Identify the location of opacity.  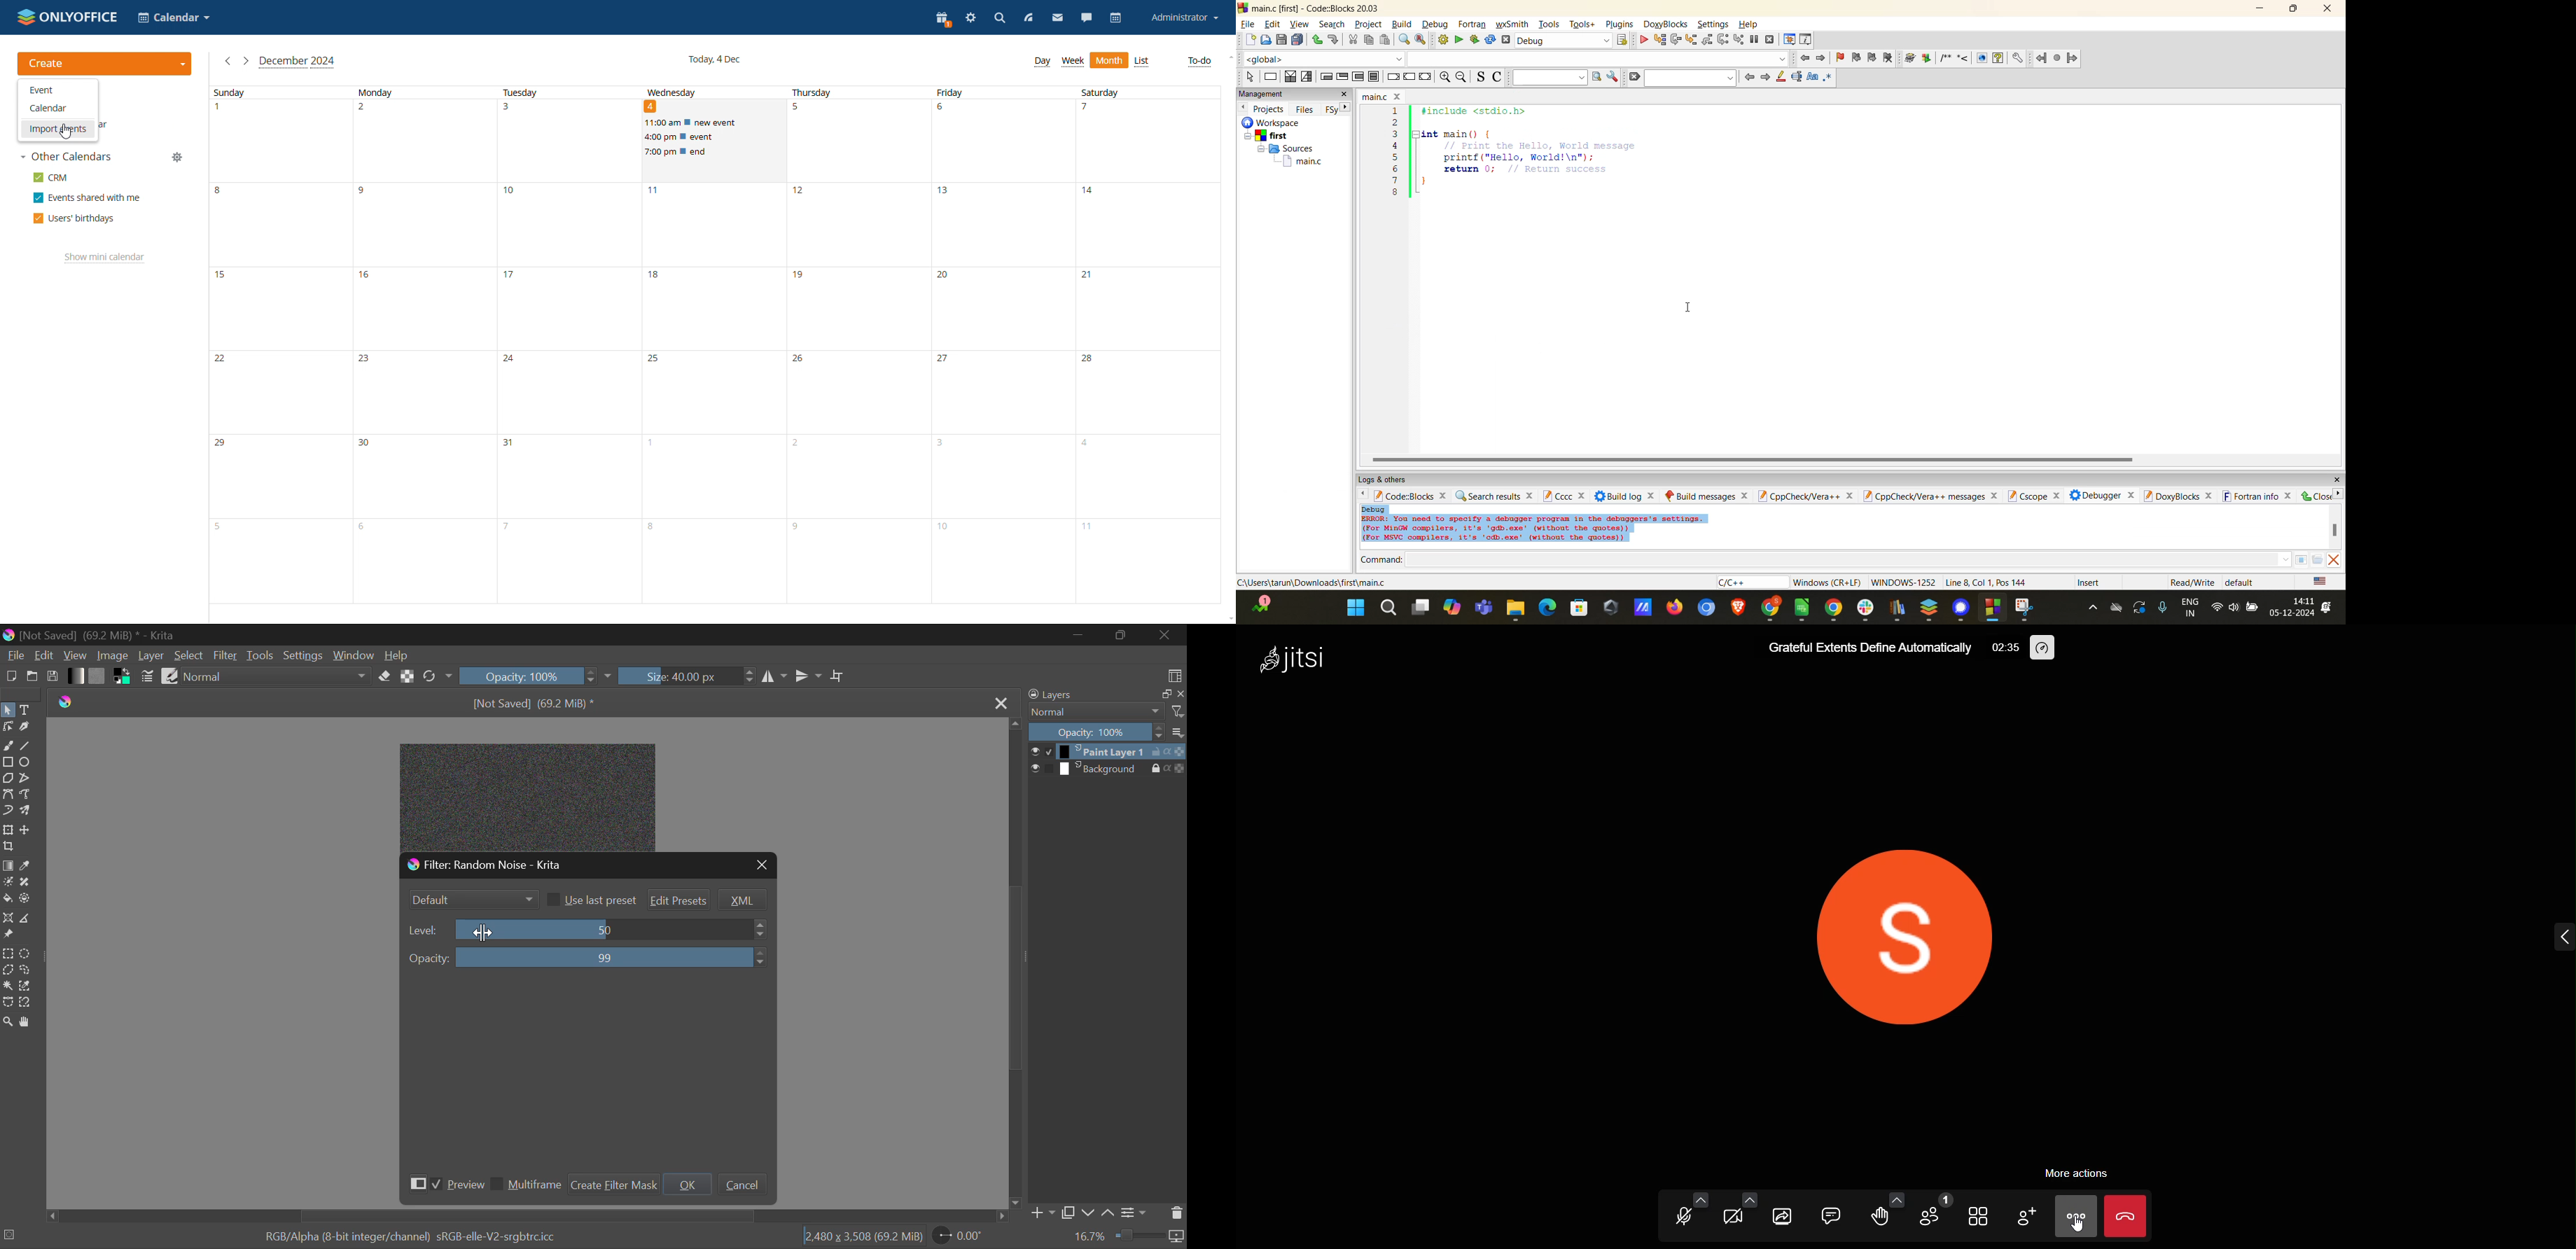
(429, 958).